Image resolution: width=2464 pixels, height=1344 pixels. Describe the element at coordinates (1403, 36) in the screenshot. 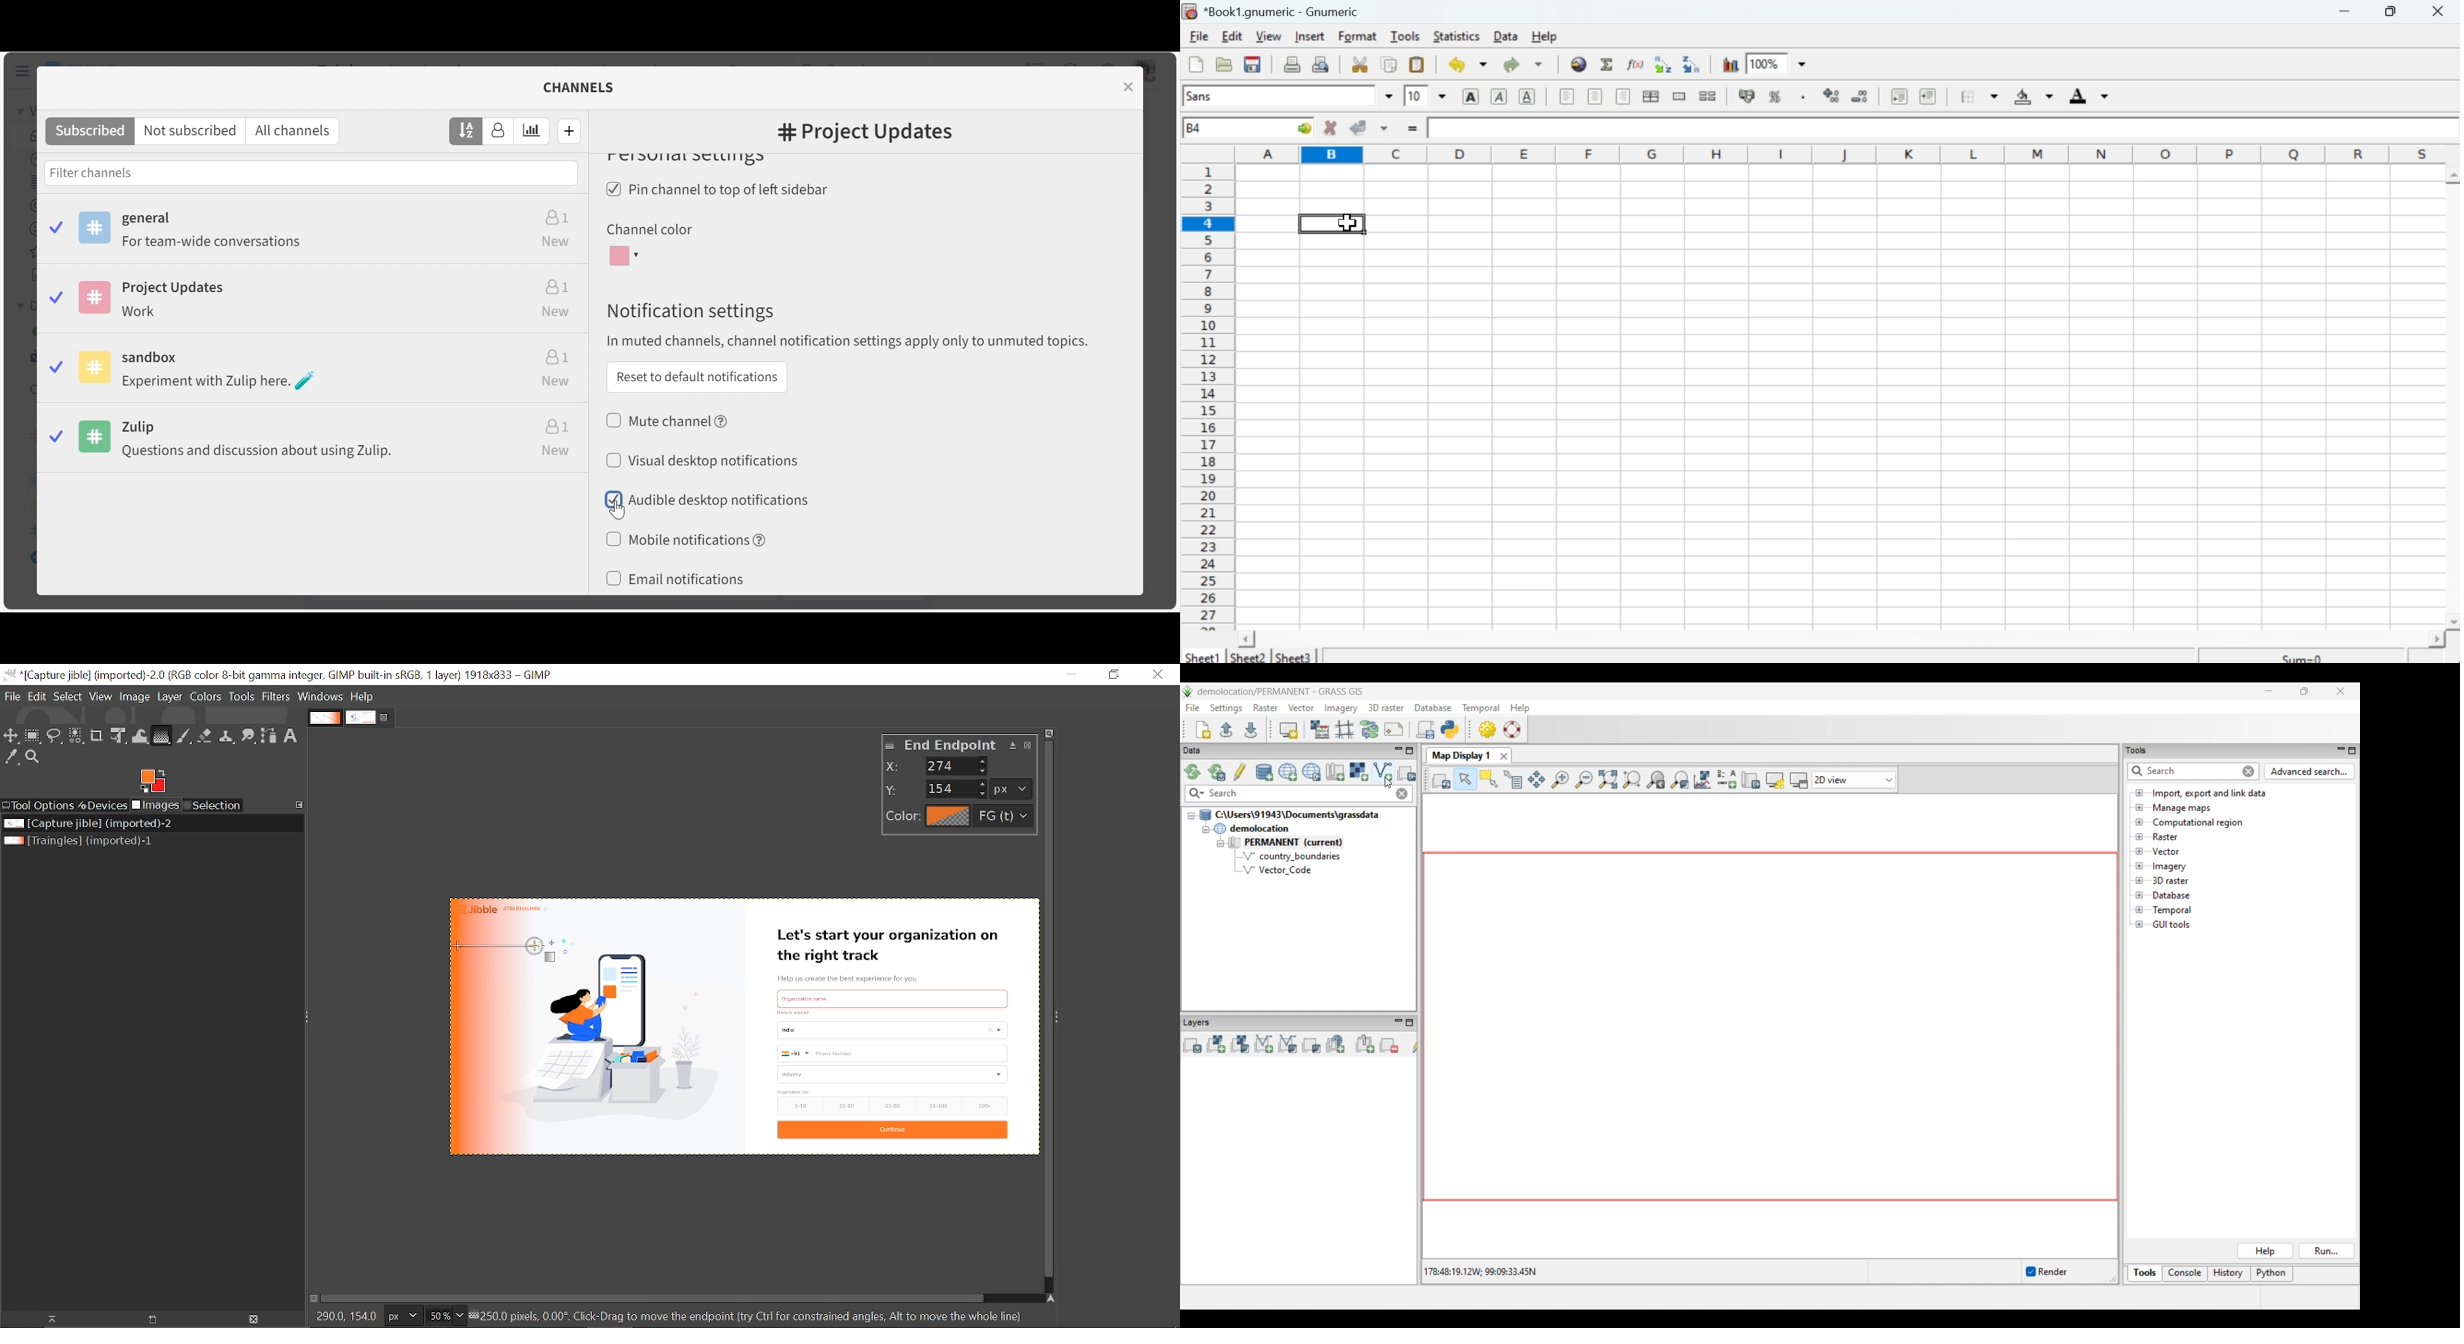

I see `Tools` at that location.